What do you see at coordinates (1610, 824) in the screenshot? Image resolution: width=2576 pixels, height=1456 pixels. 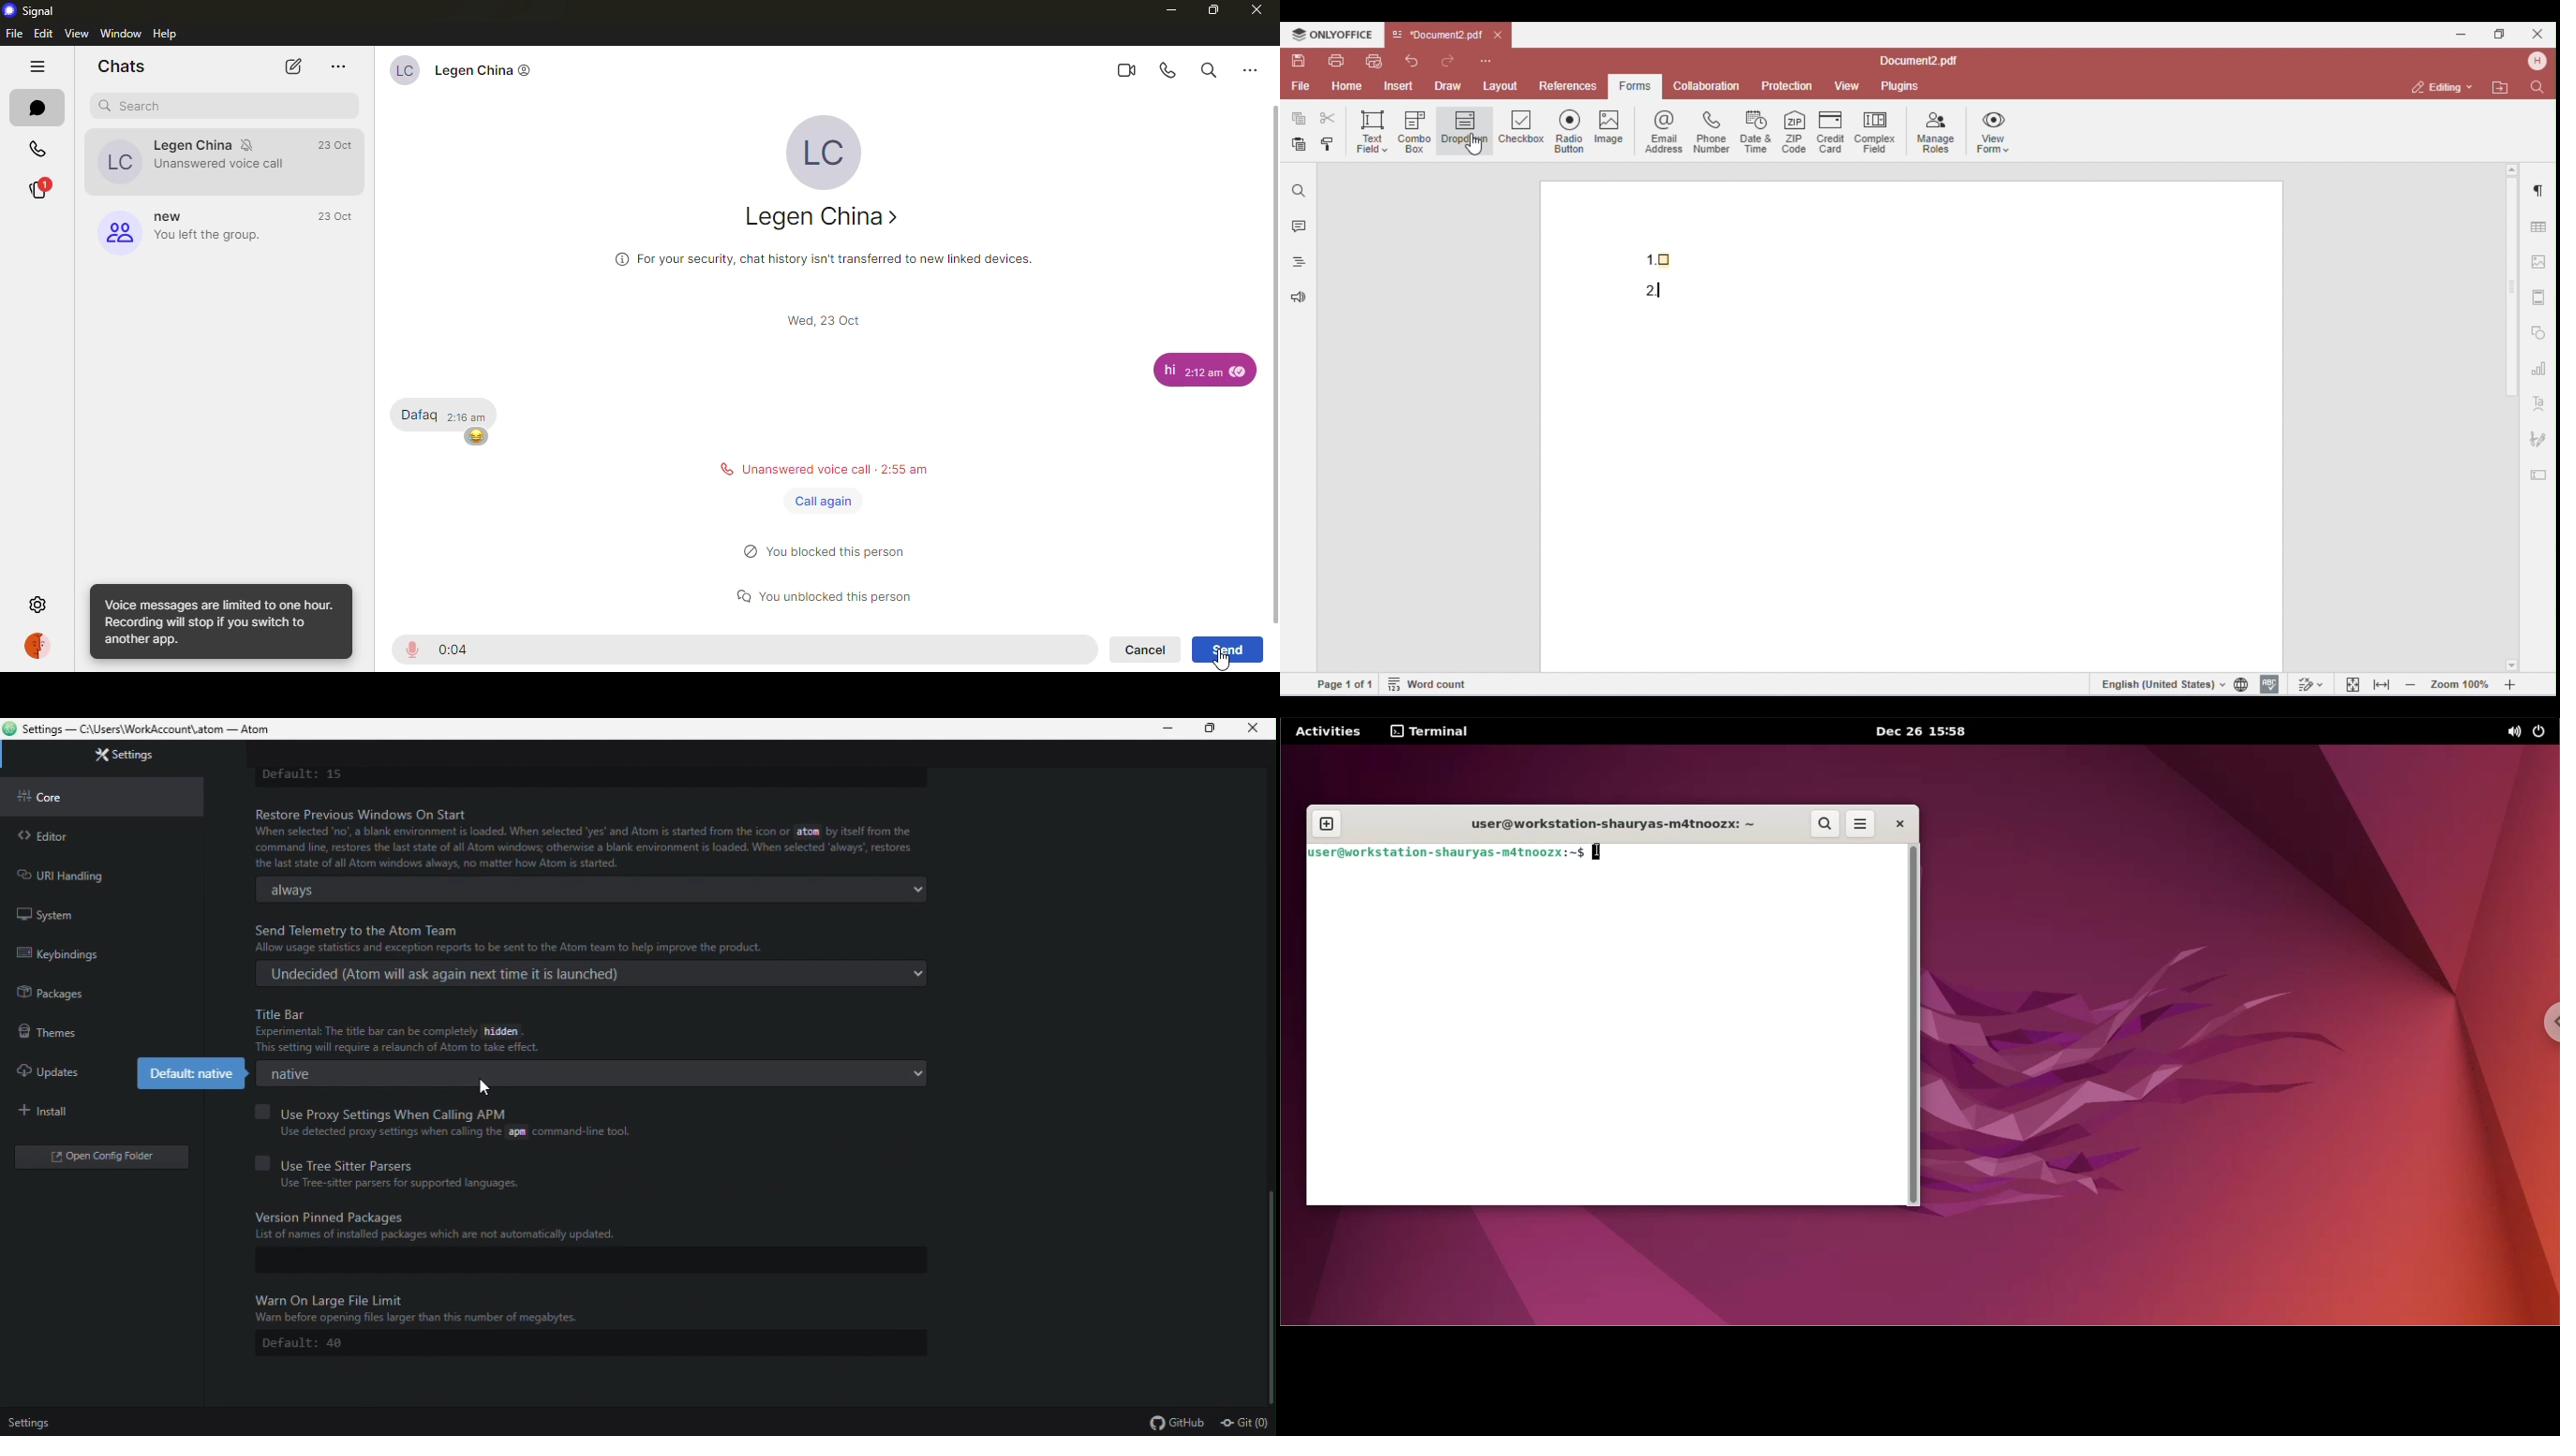 I see `user@workstation-shauryas-m4tnoozx: ~` at bounding box center [1610, 824].